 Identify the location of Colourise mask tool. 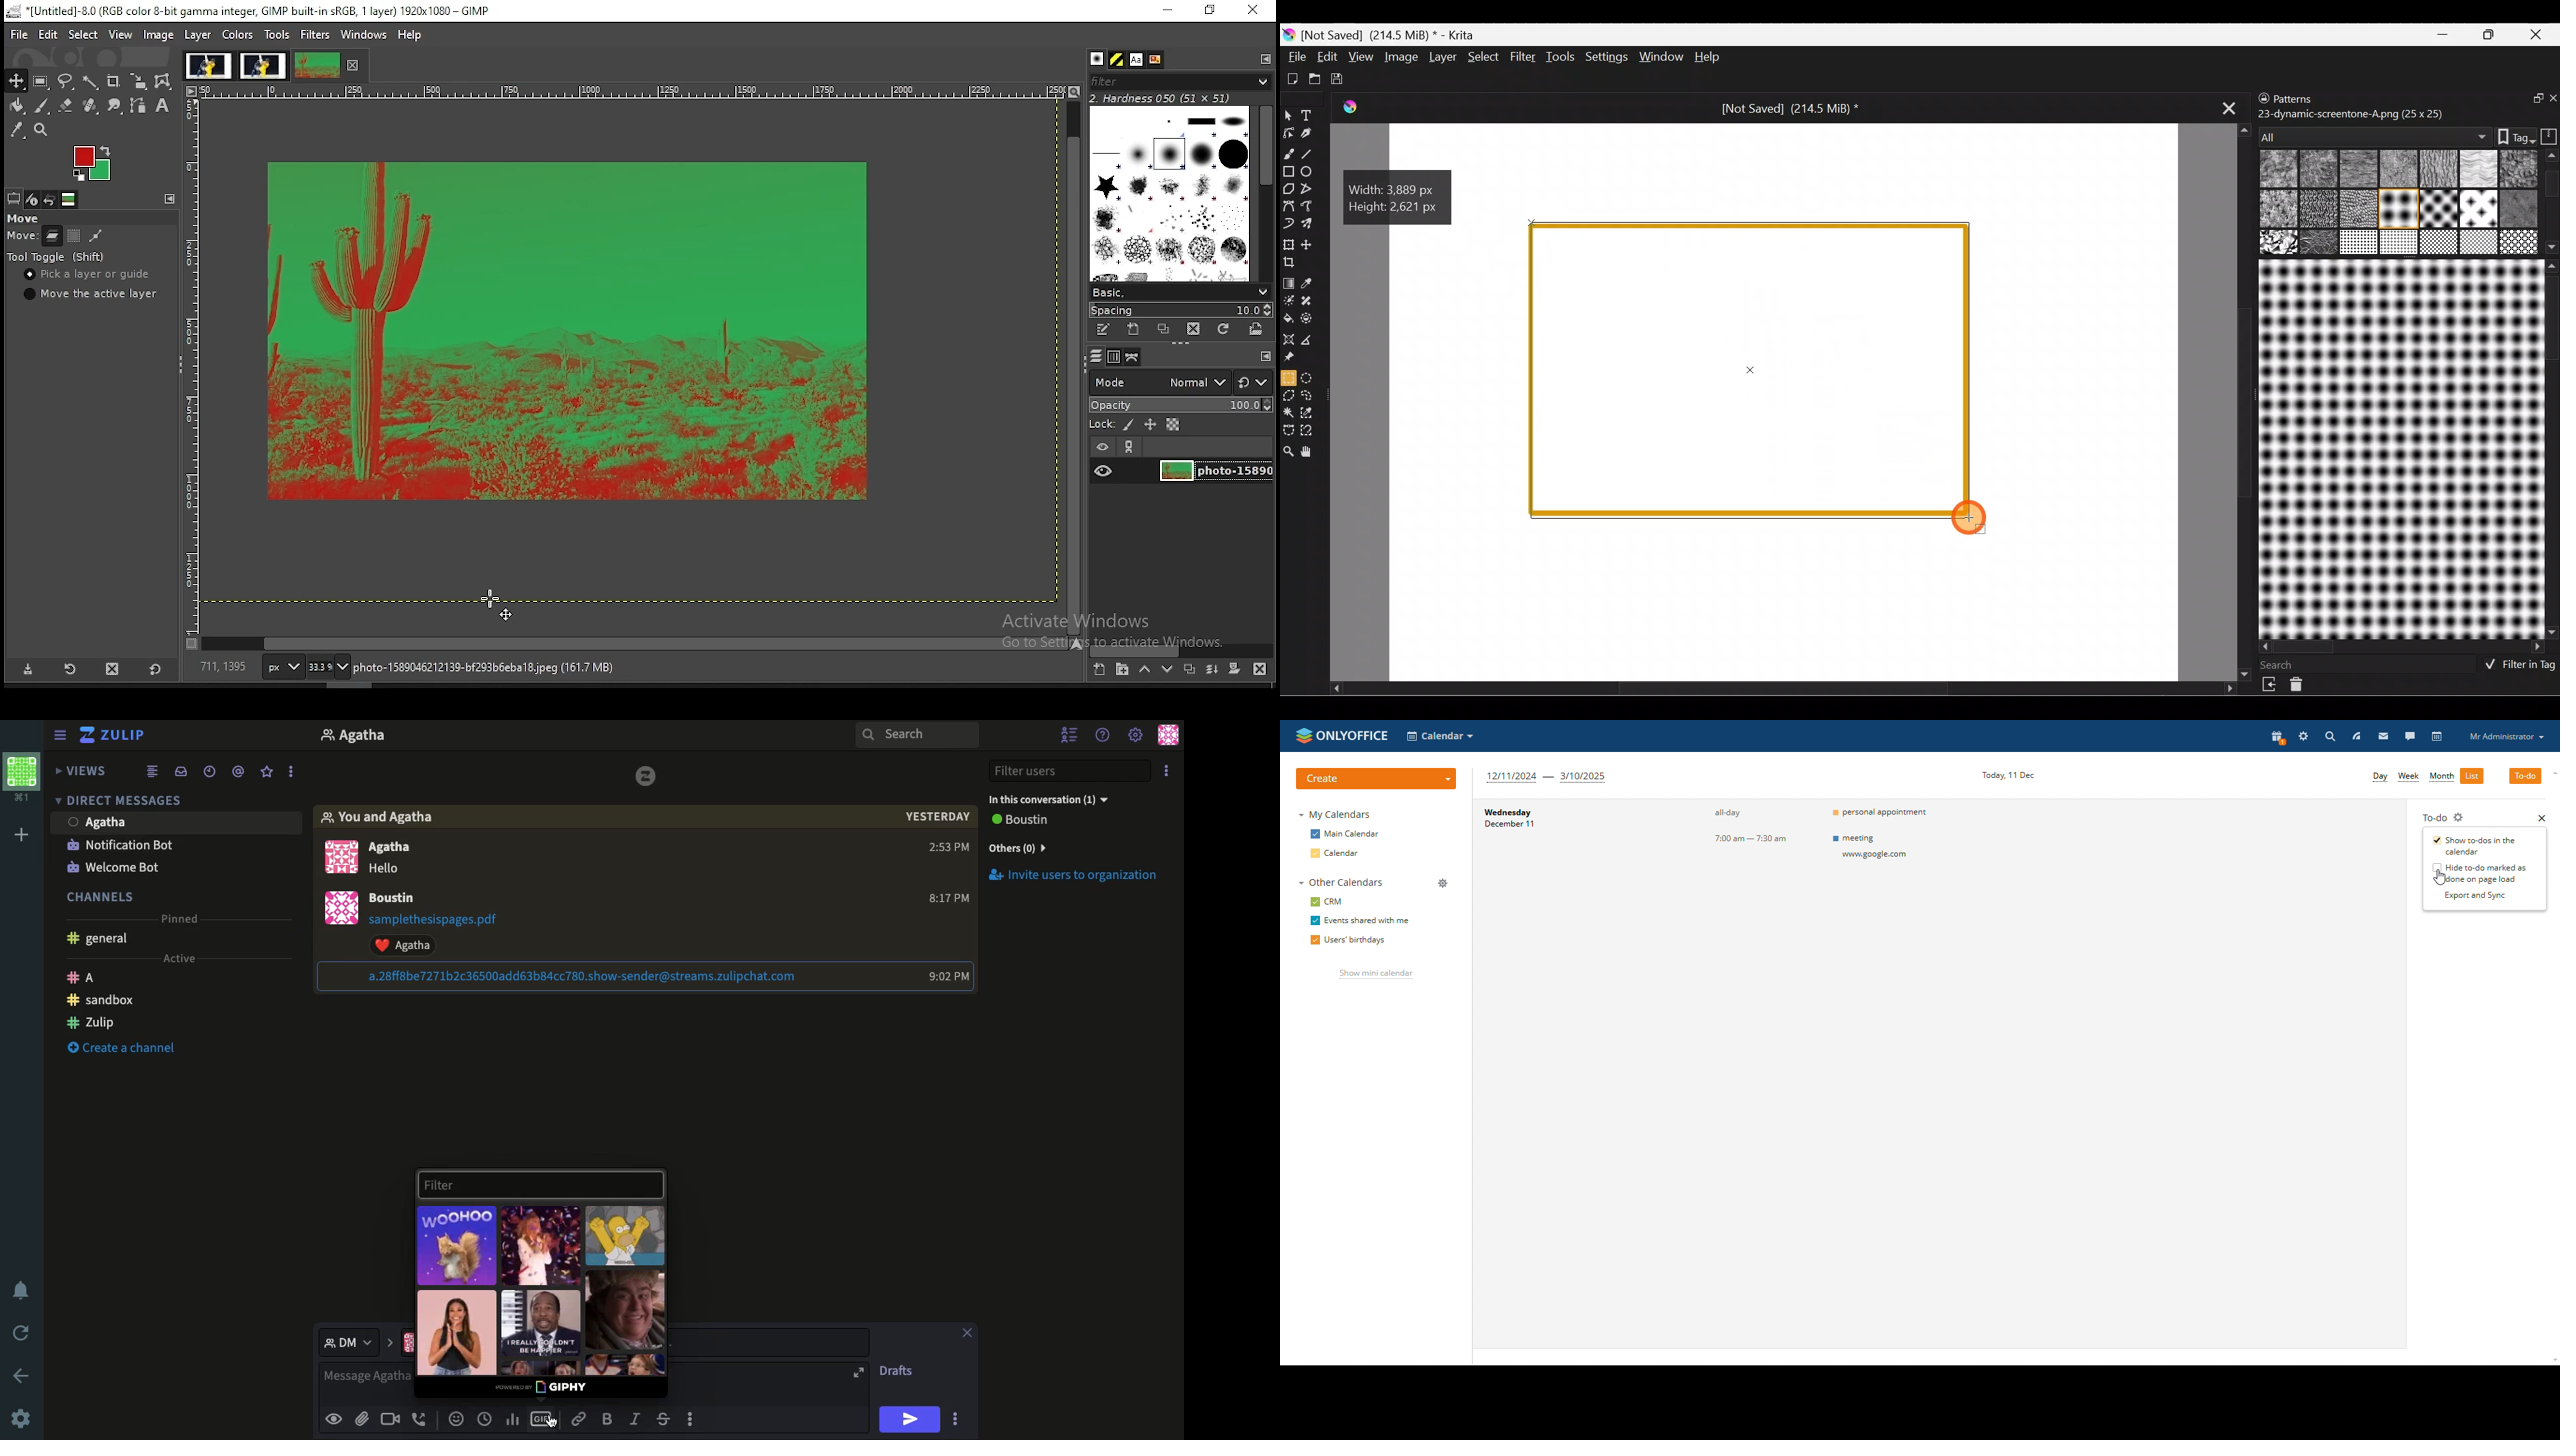
(1288, 300).